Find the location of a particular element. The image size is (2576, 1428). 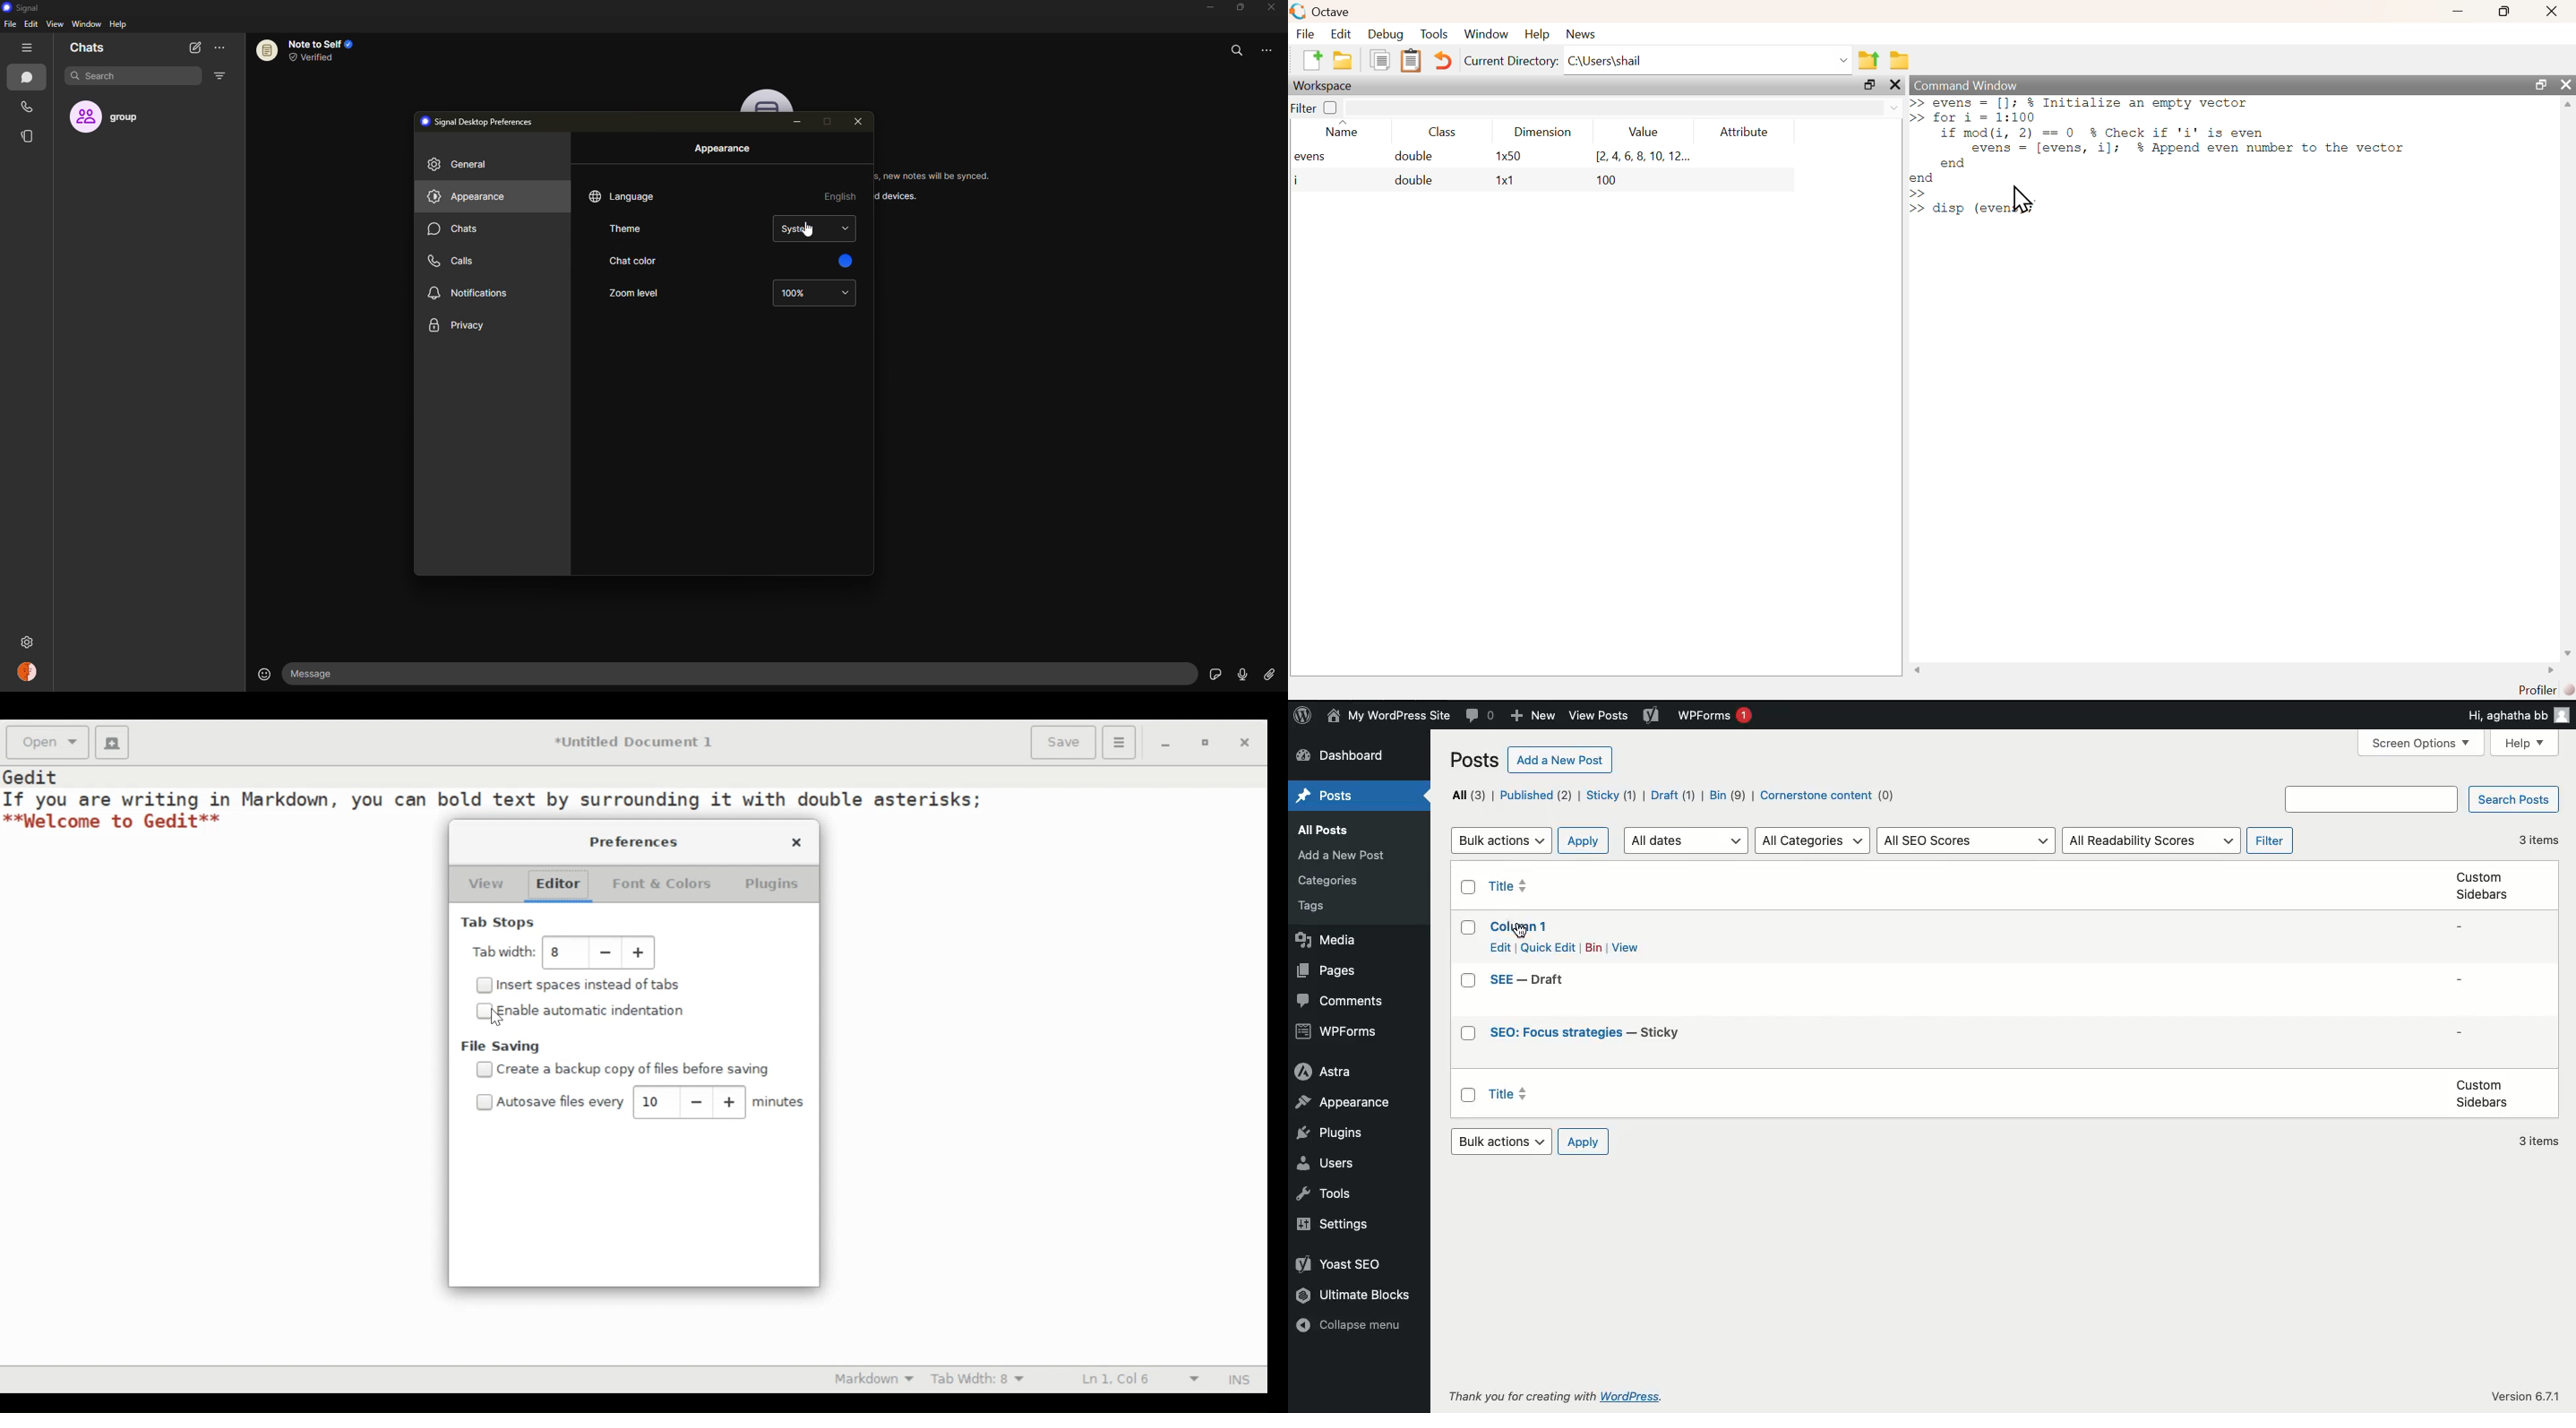

message is located at coordinates (374, 675).